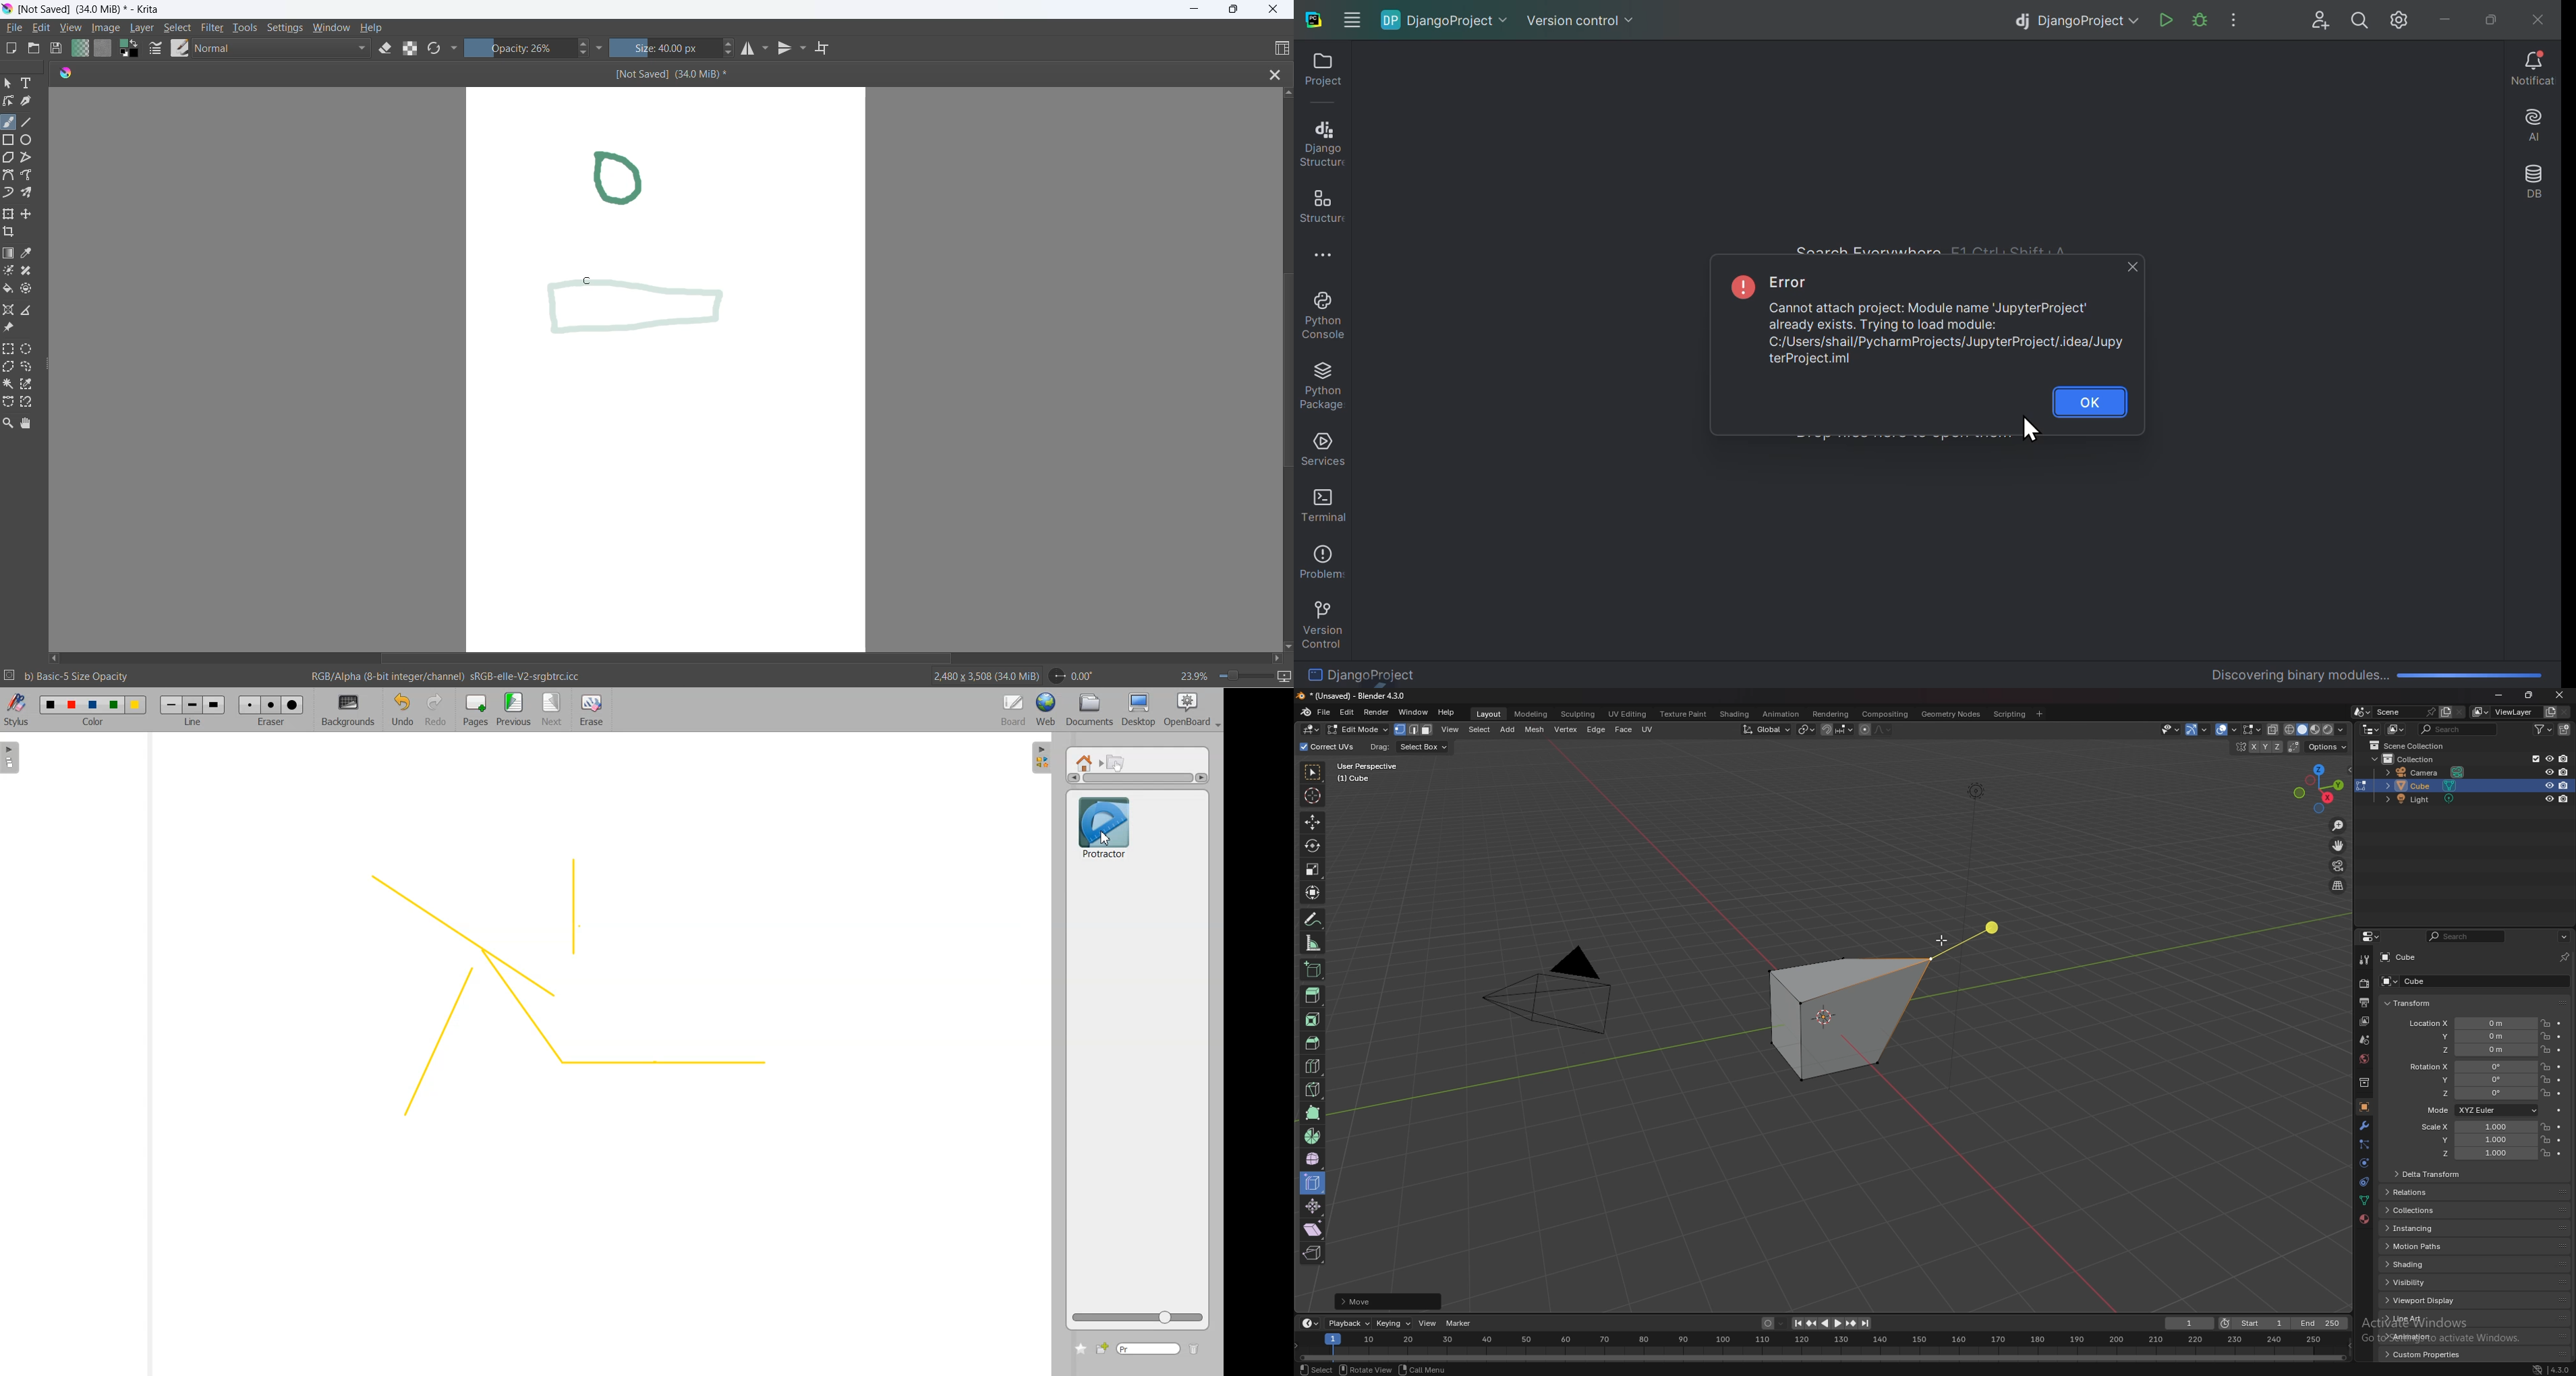  Describe the element at coordinates (1243, 677) in the screenshot. I see `zoom slider` at that location.